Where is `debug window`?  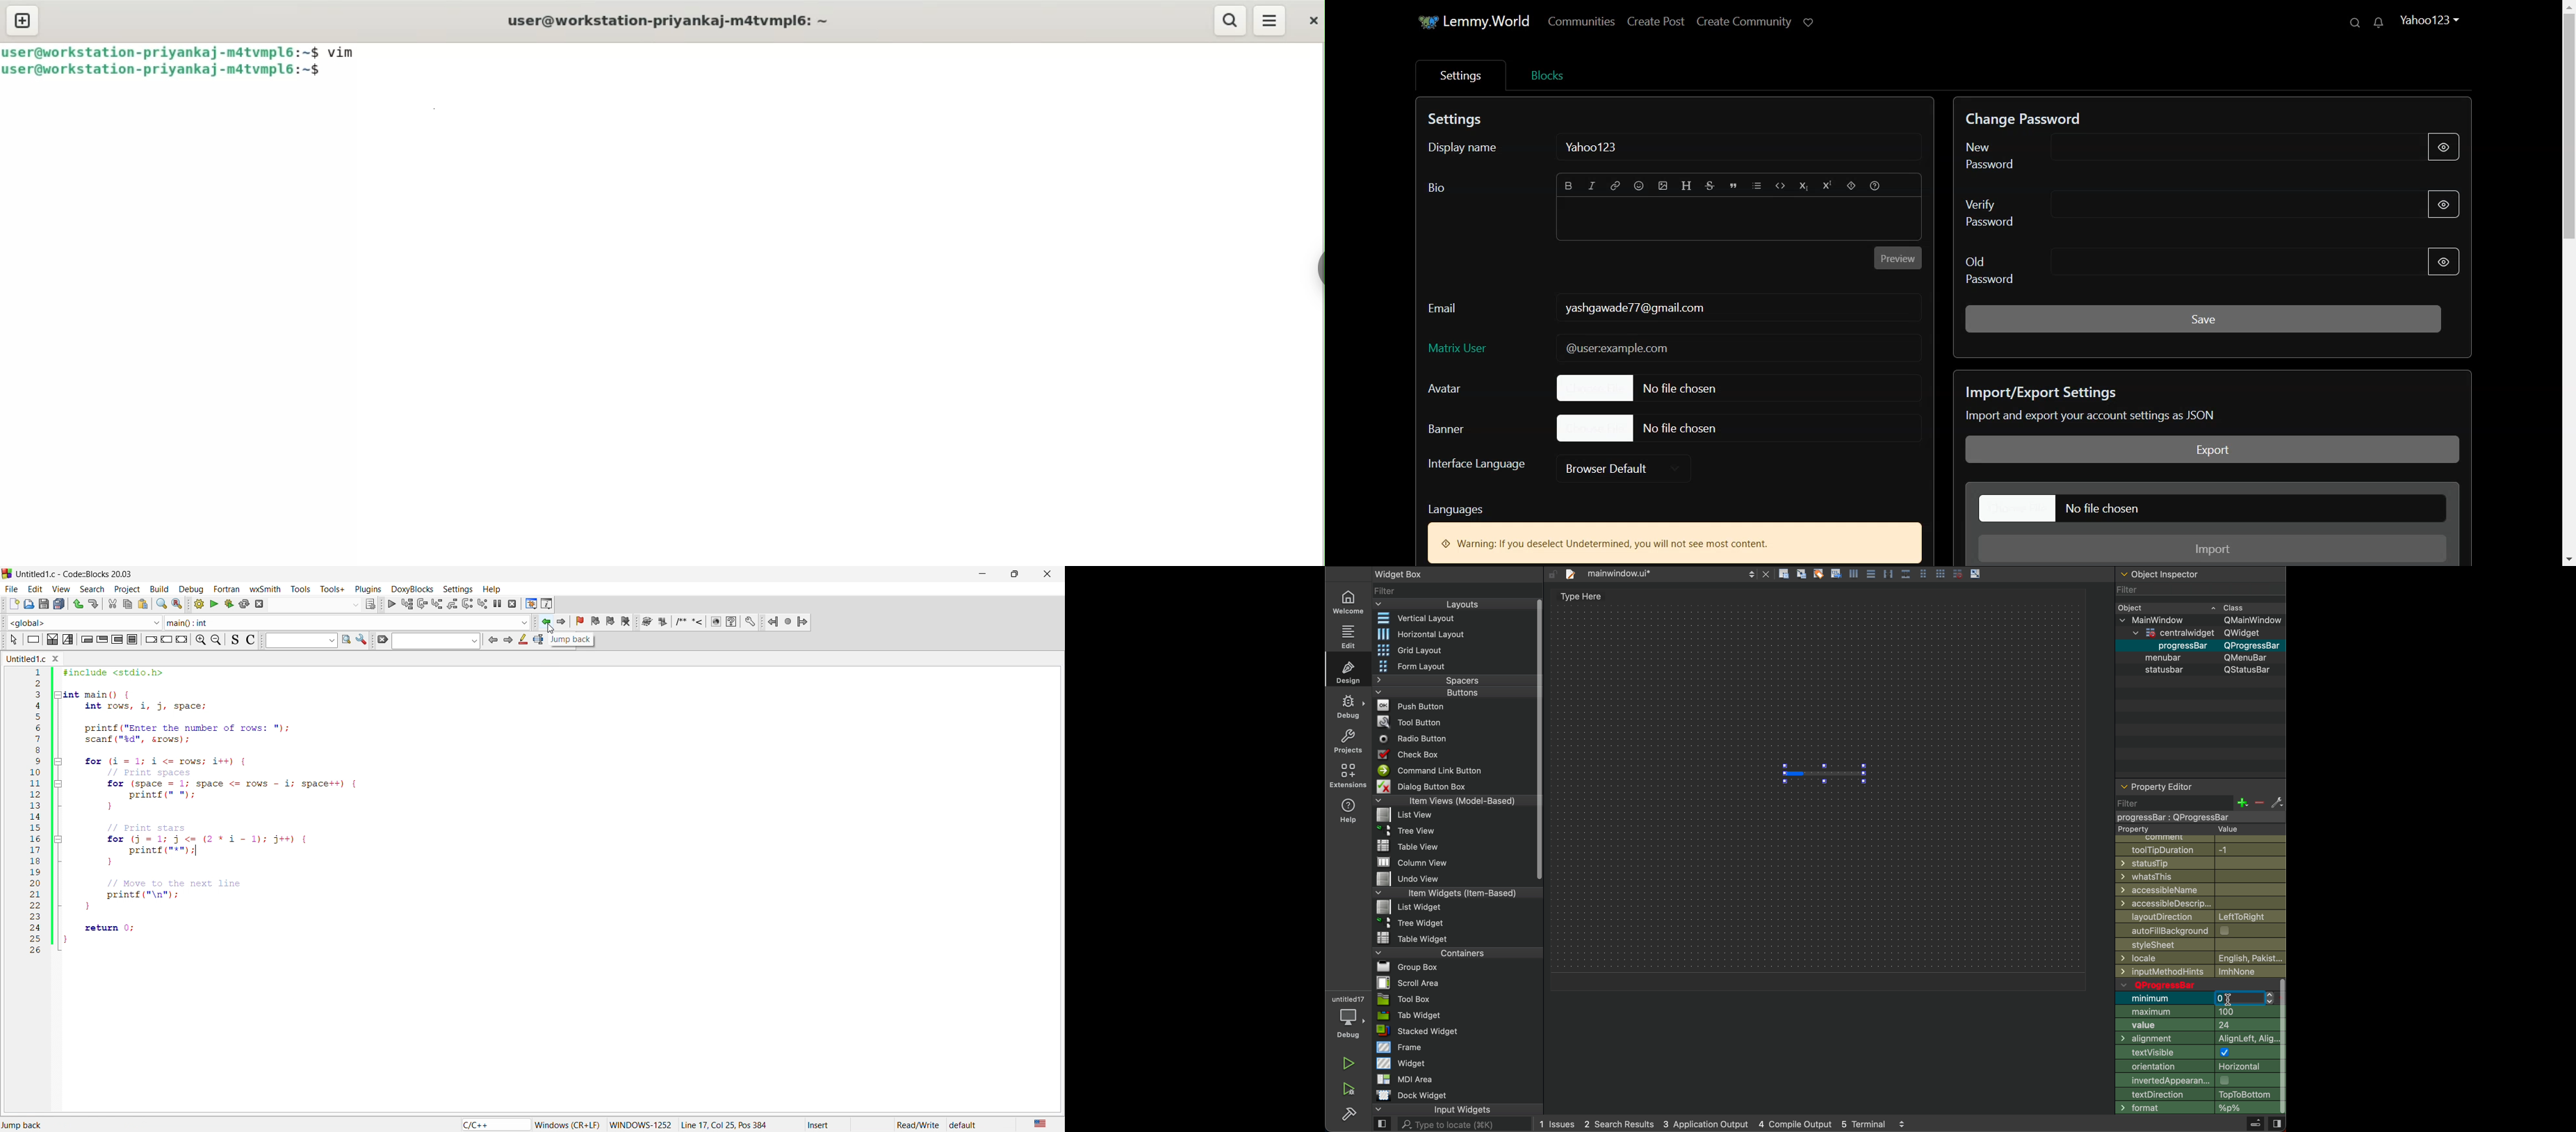
debug window is located at coordinates (529, 605).